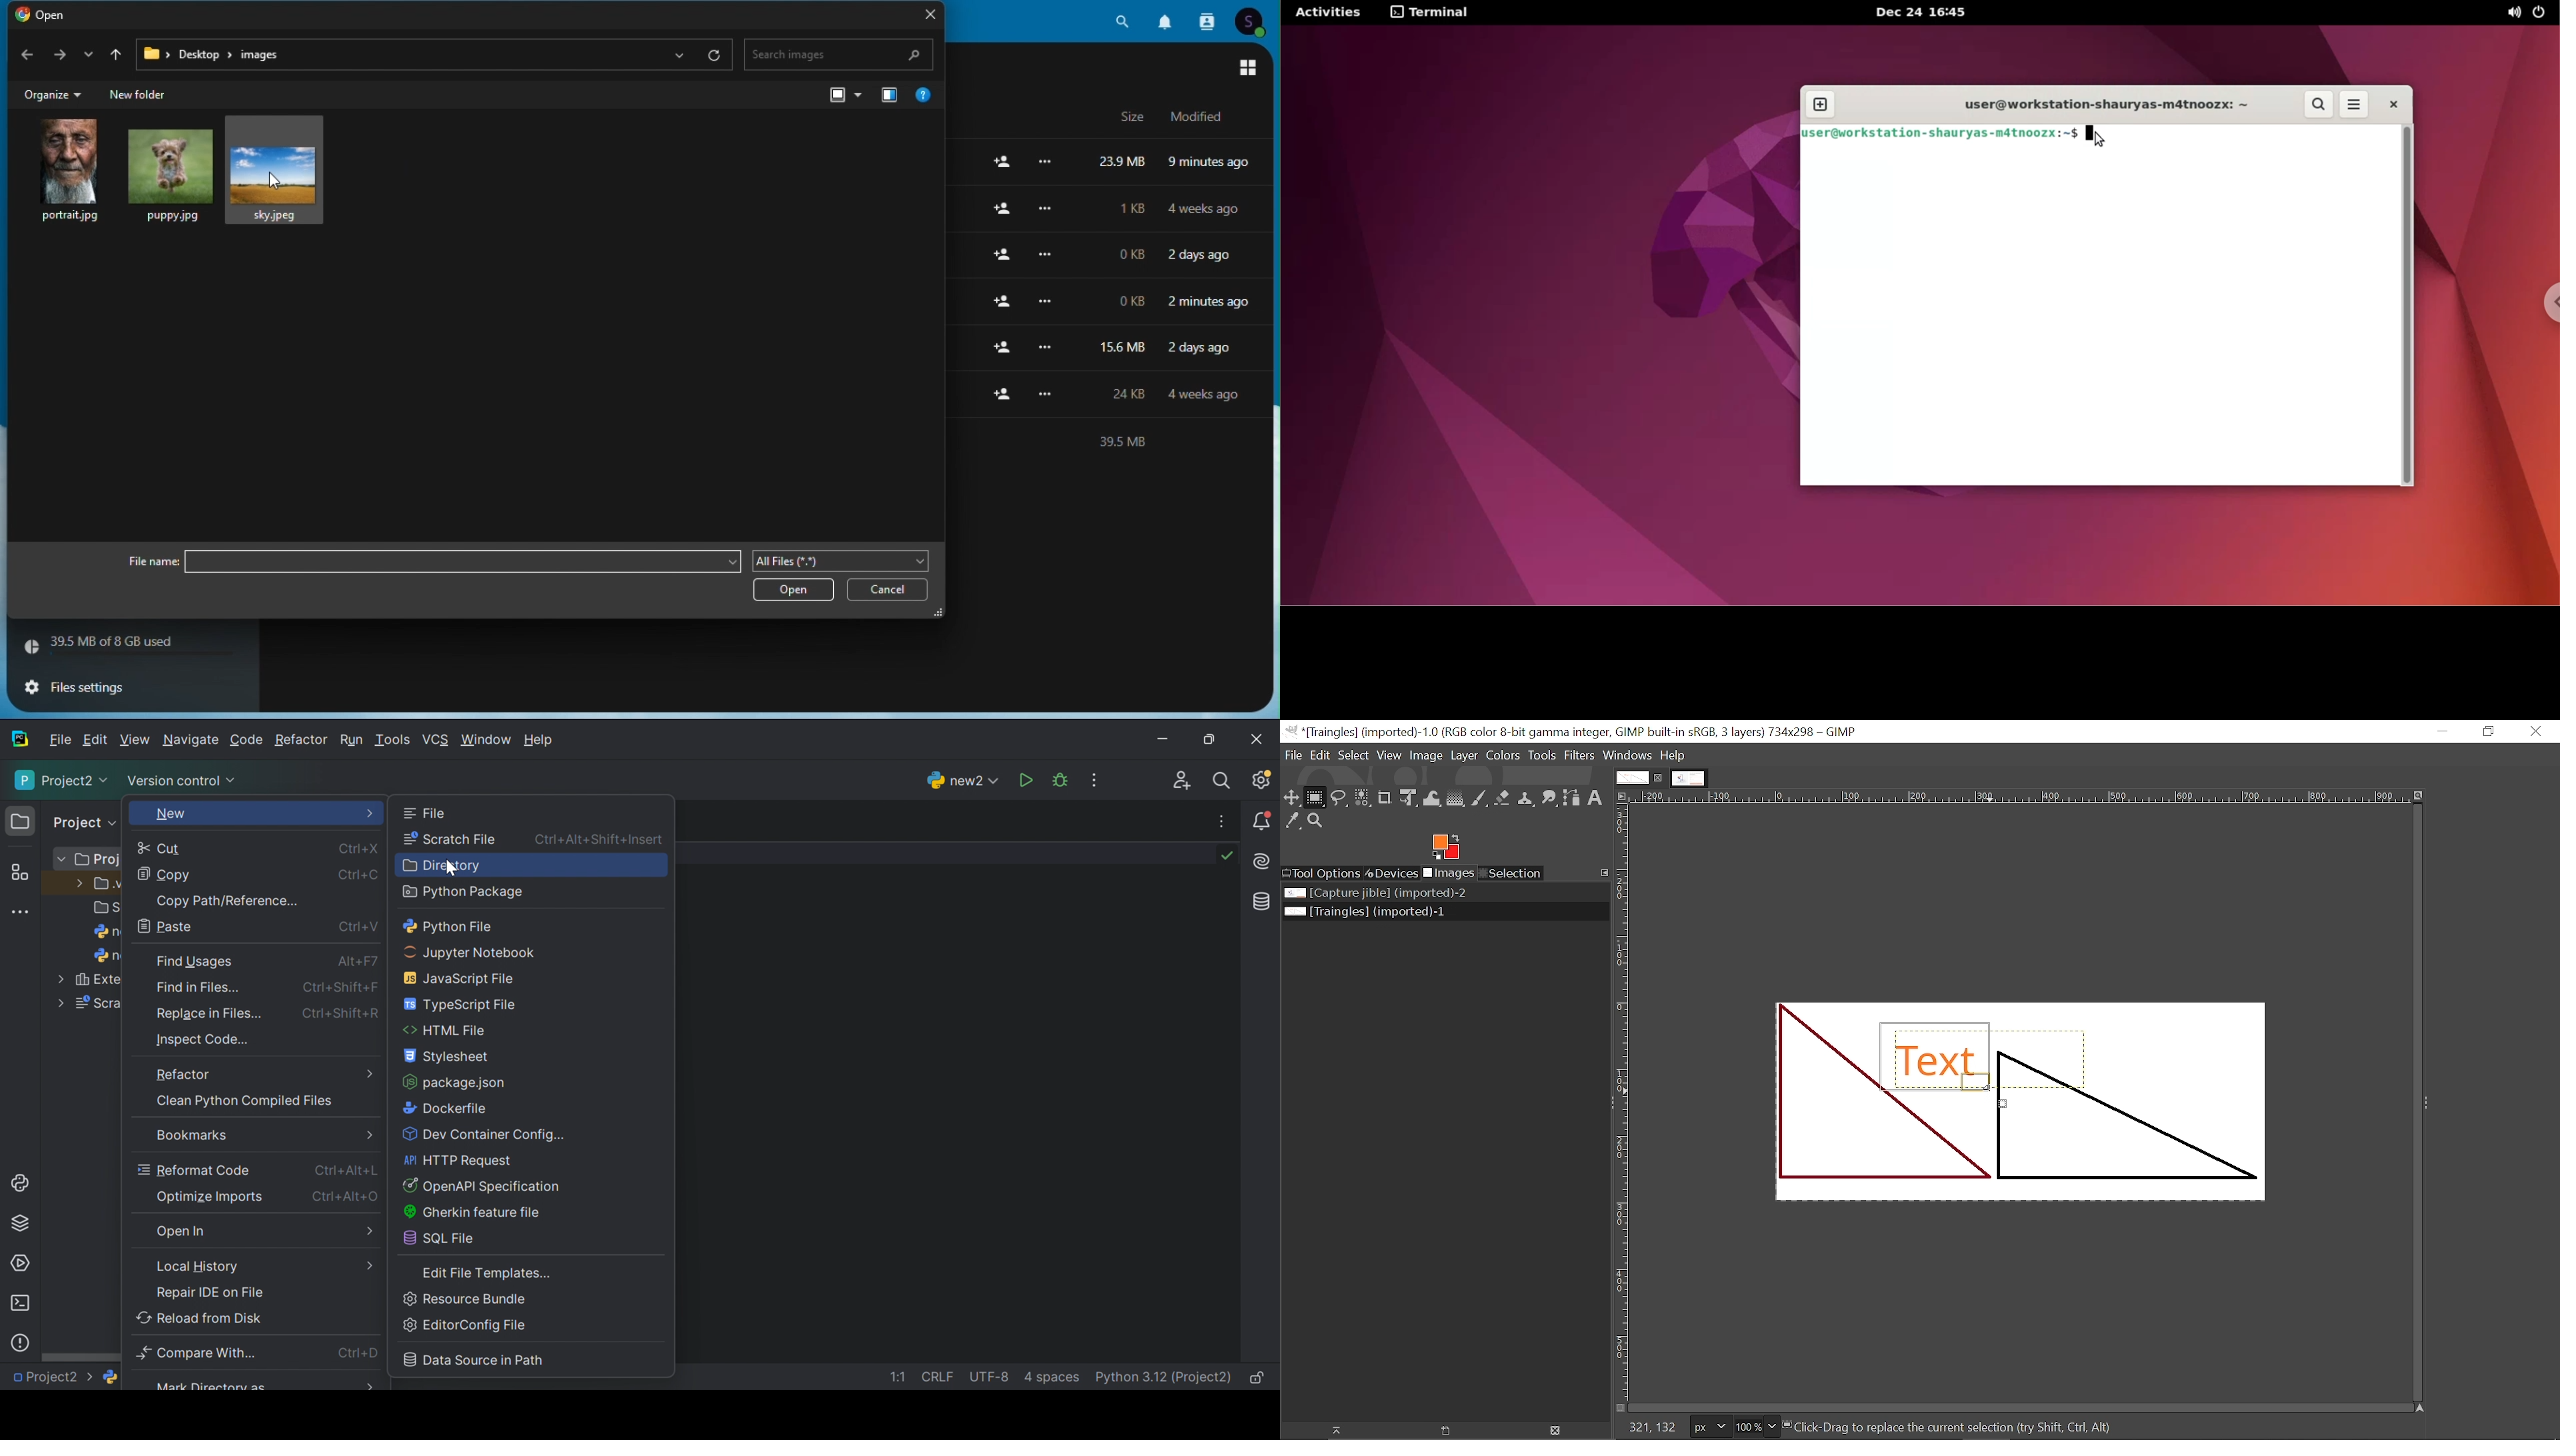 Image resolution: width=2576 pixels, height=1456 pixels. I want to click on Navigation, so click(887, 93).